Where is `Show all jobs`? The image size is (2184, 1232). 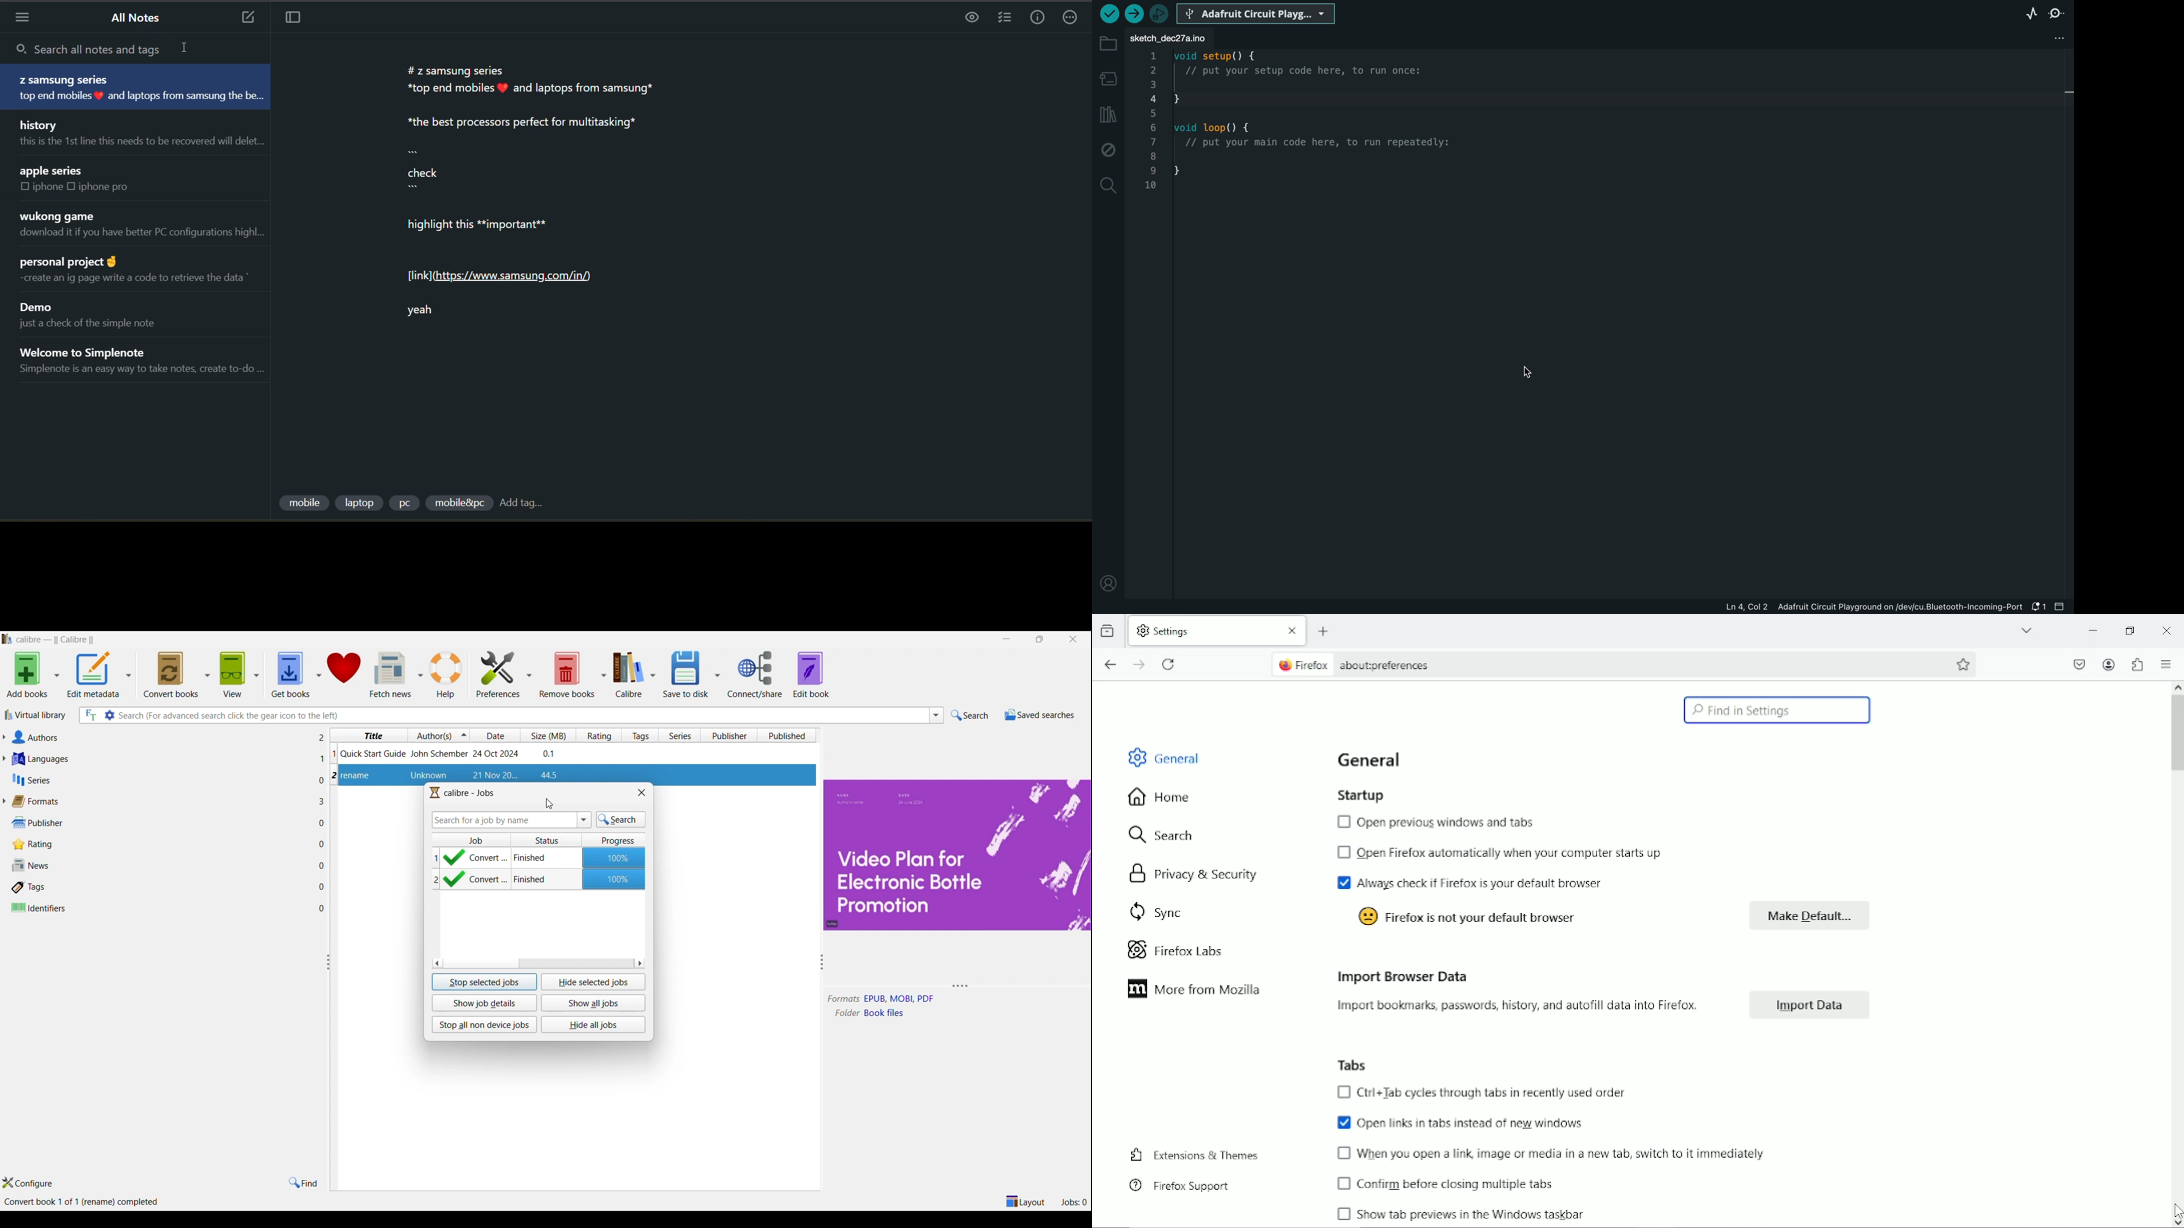 Show all jobs is located at coordinates (594, 1003).